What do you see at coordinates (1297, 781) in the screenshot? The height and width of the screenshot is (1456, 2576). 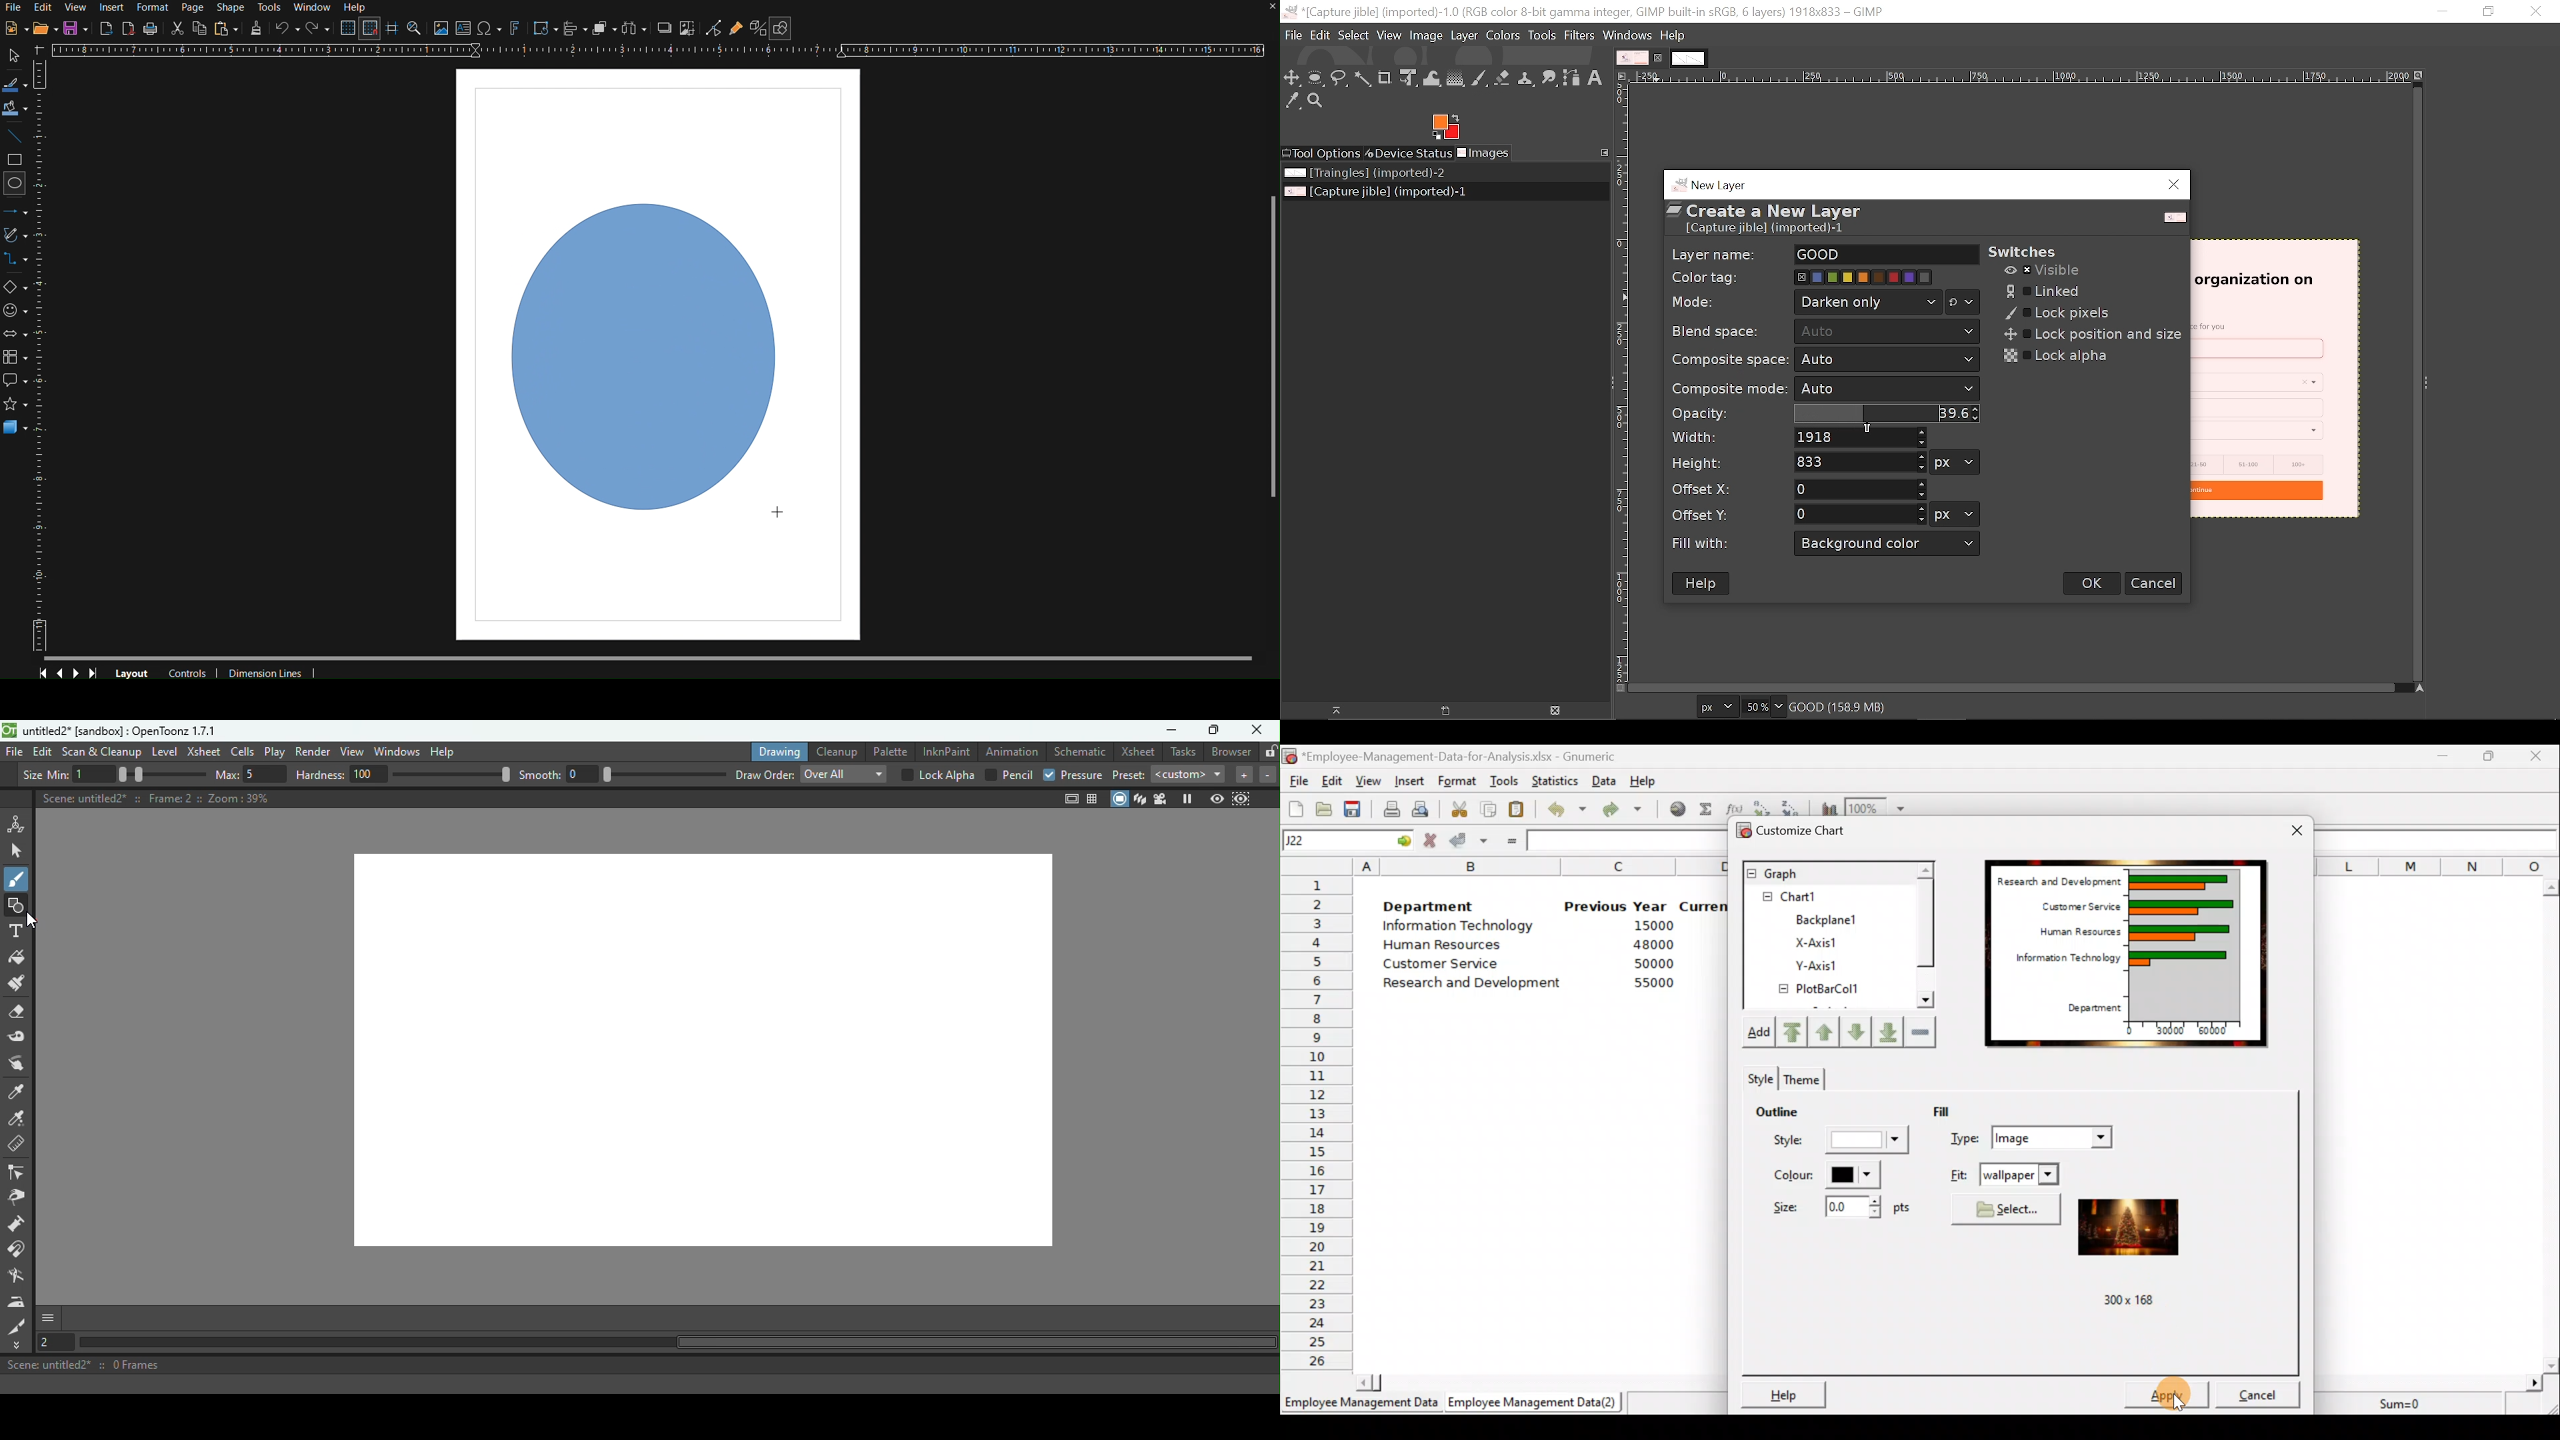 I see `File` at bounding box center [1297, 781].